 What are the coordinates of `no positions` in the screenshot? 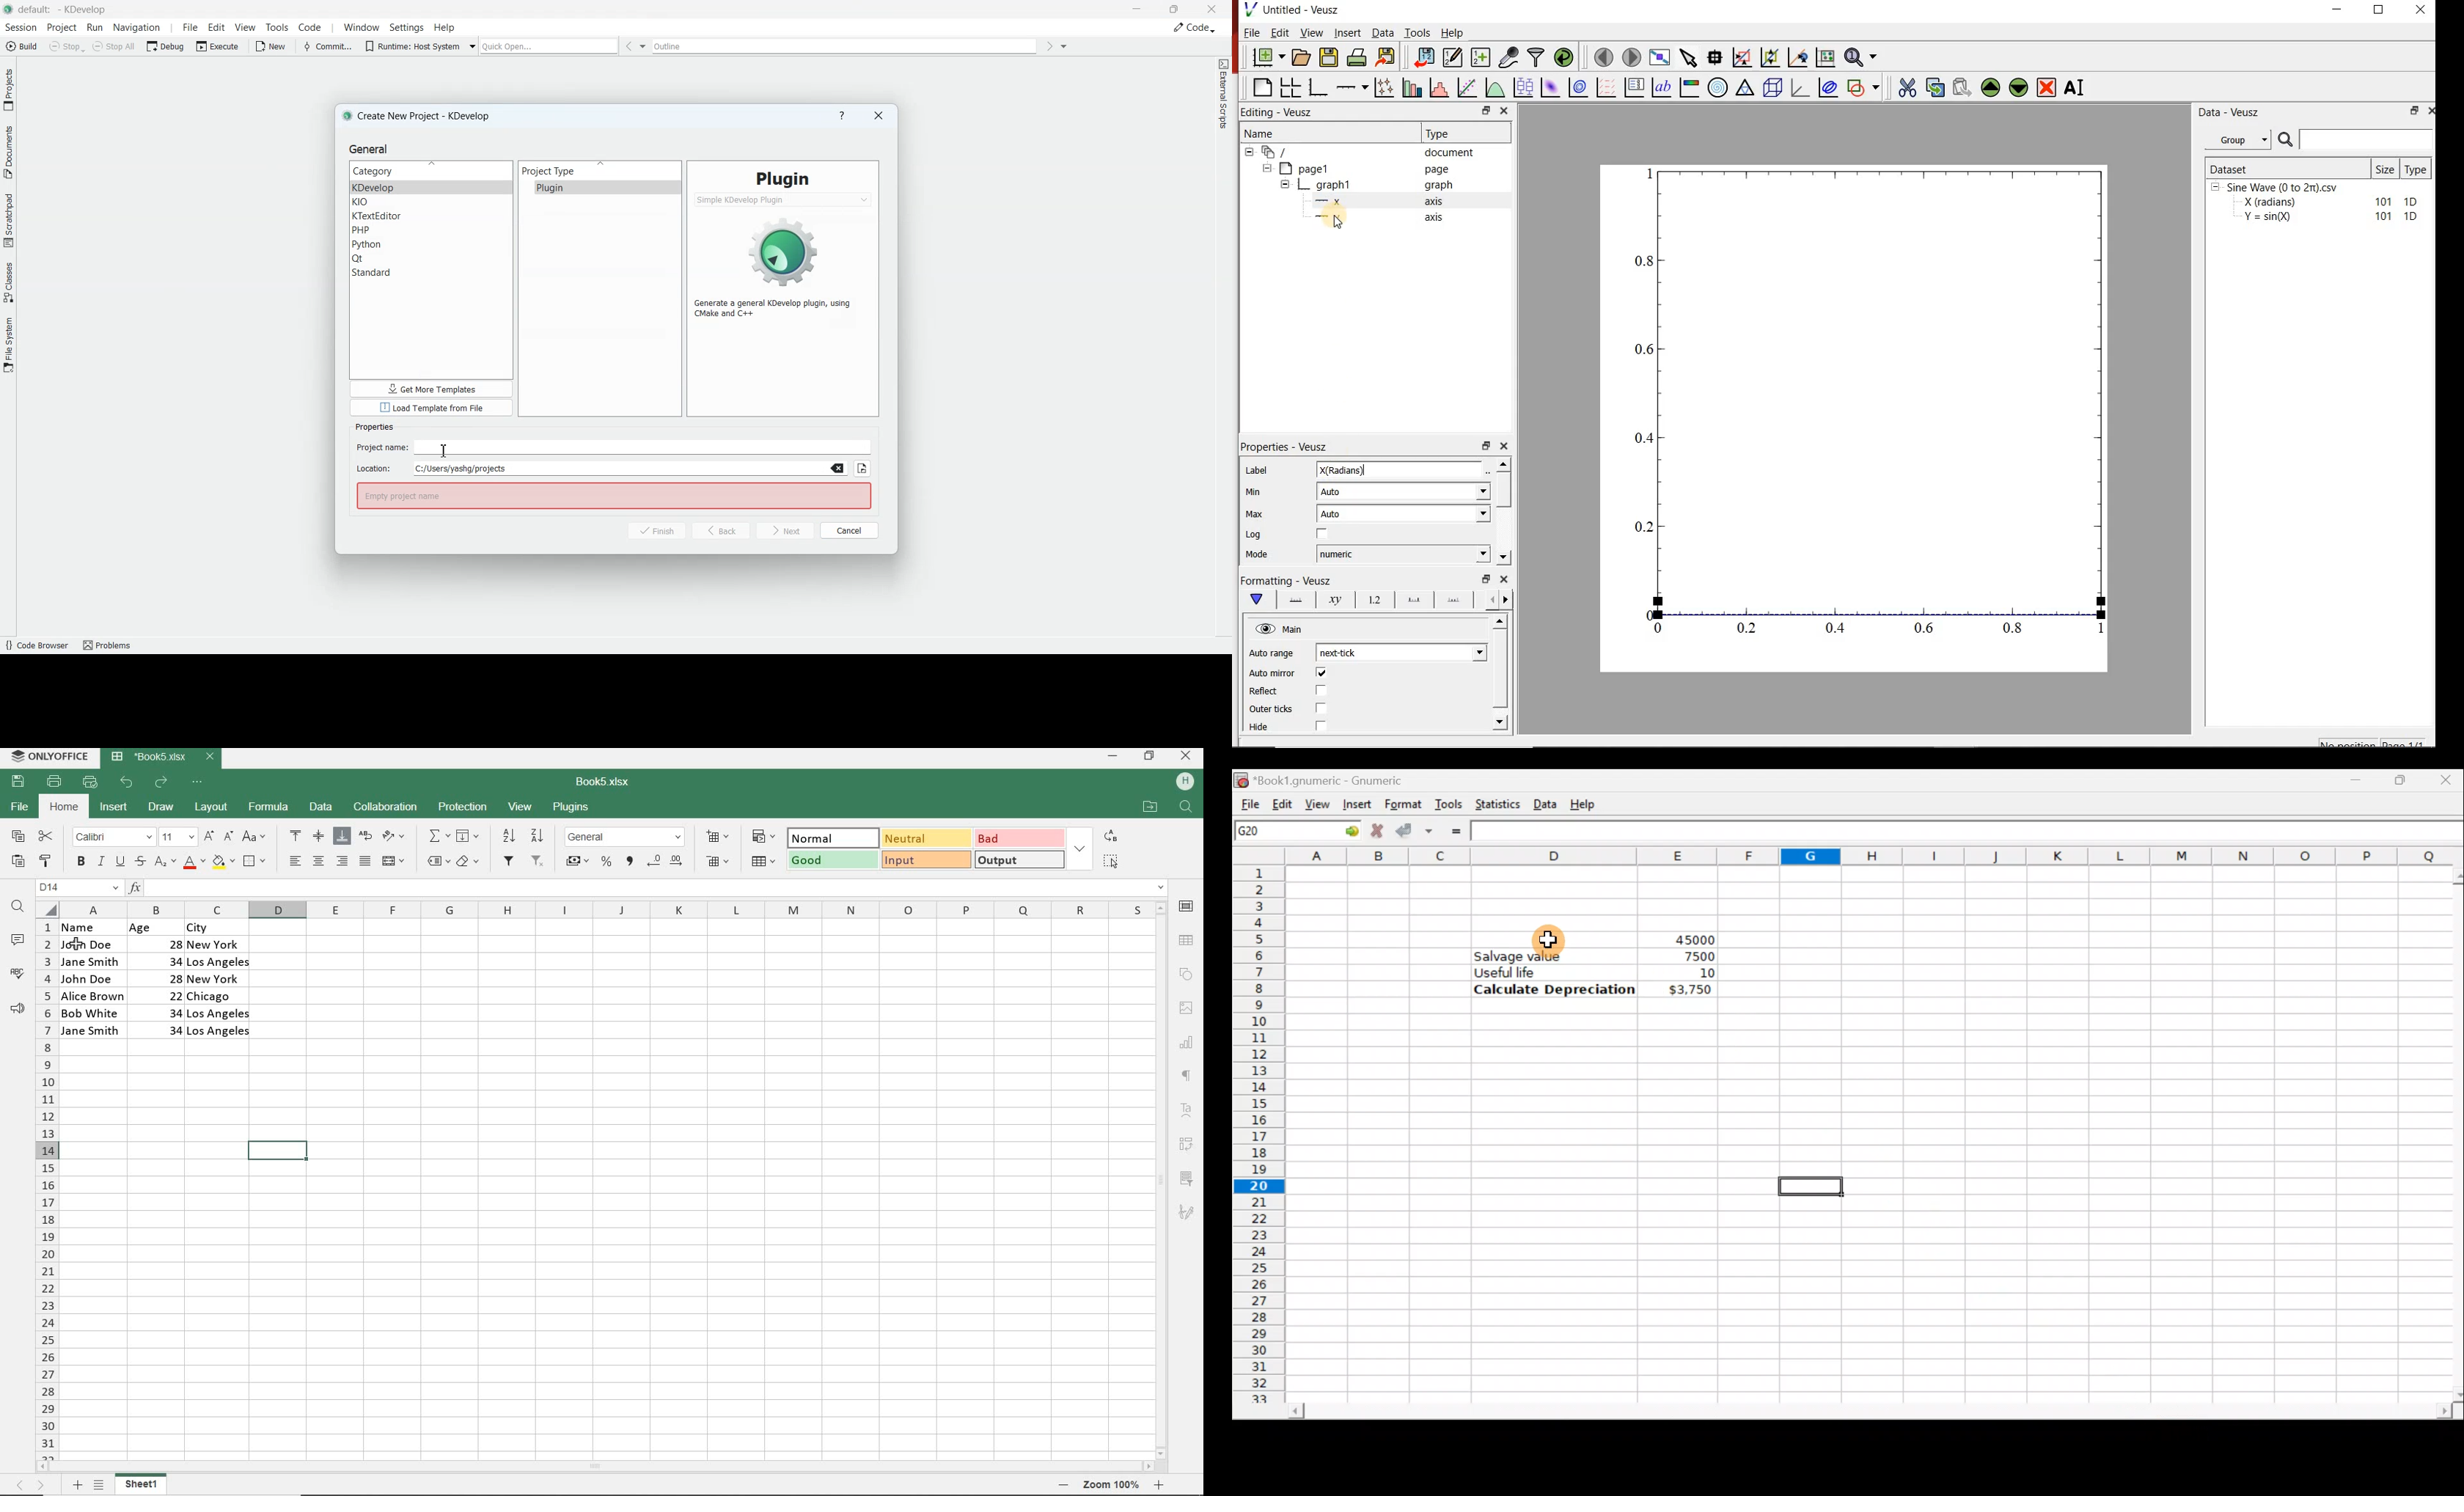 It's located at (2373, 742).